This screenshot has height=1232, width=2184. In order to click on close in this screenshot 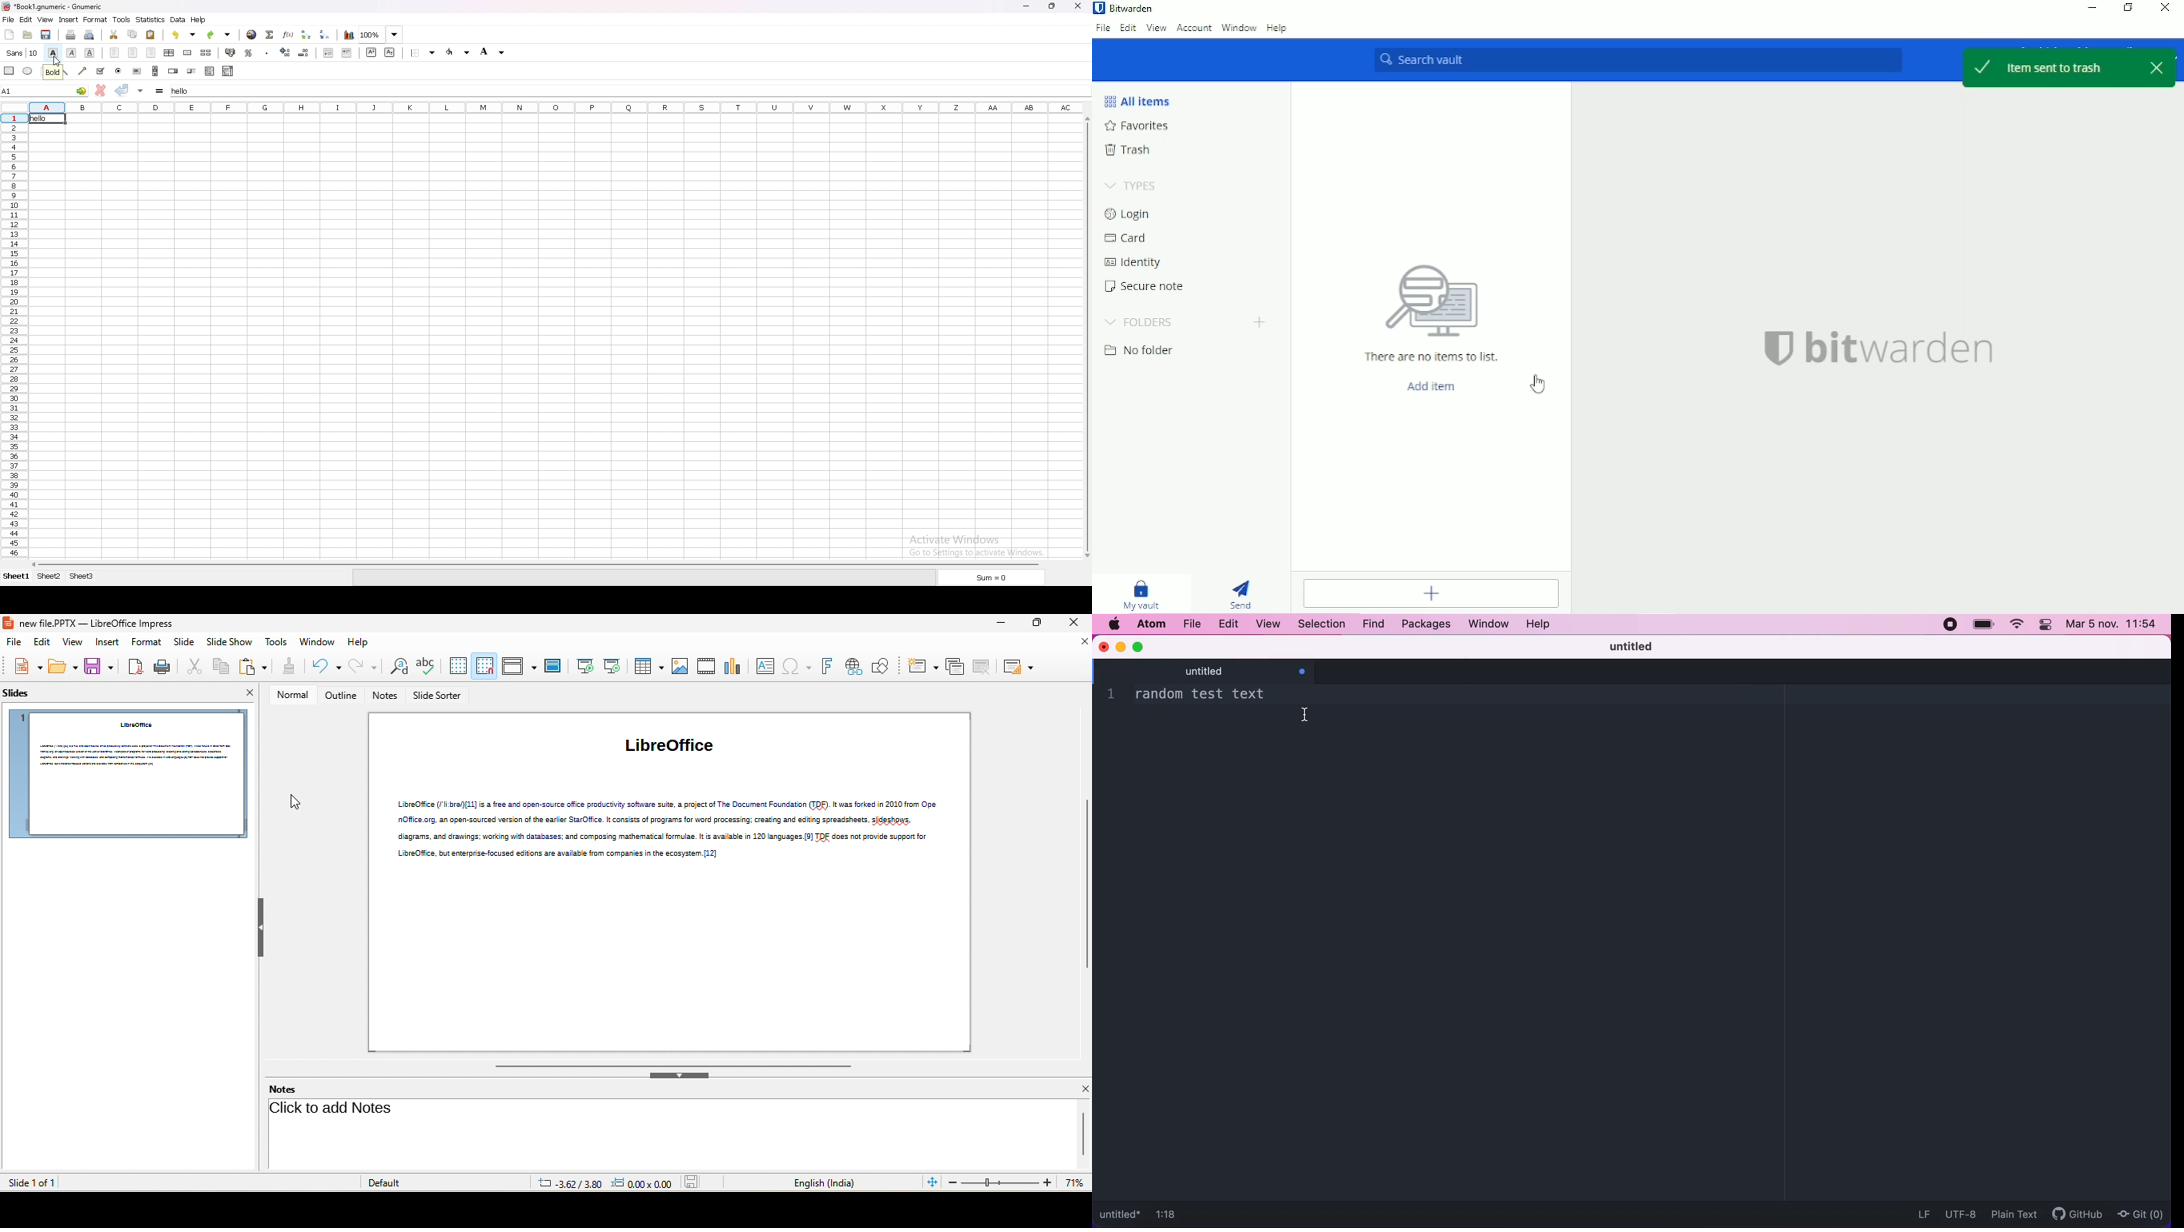, I will do `click(2156, 67)`.